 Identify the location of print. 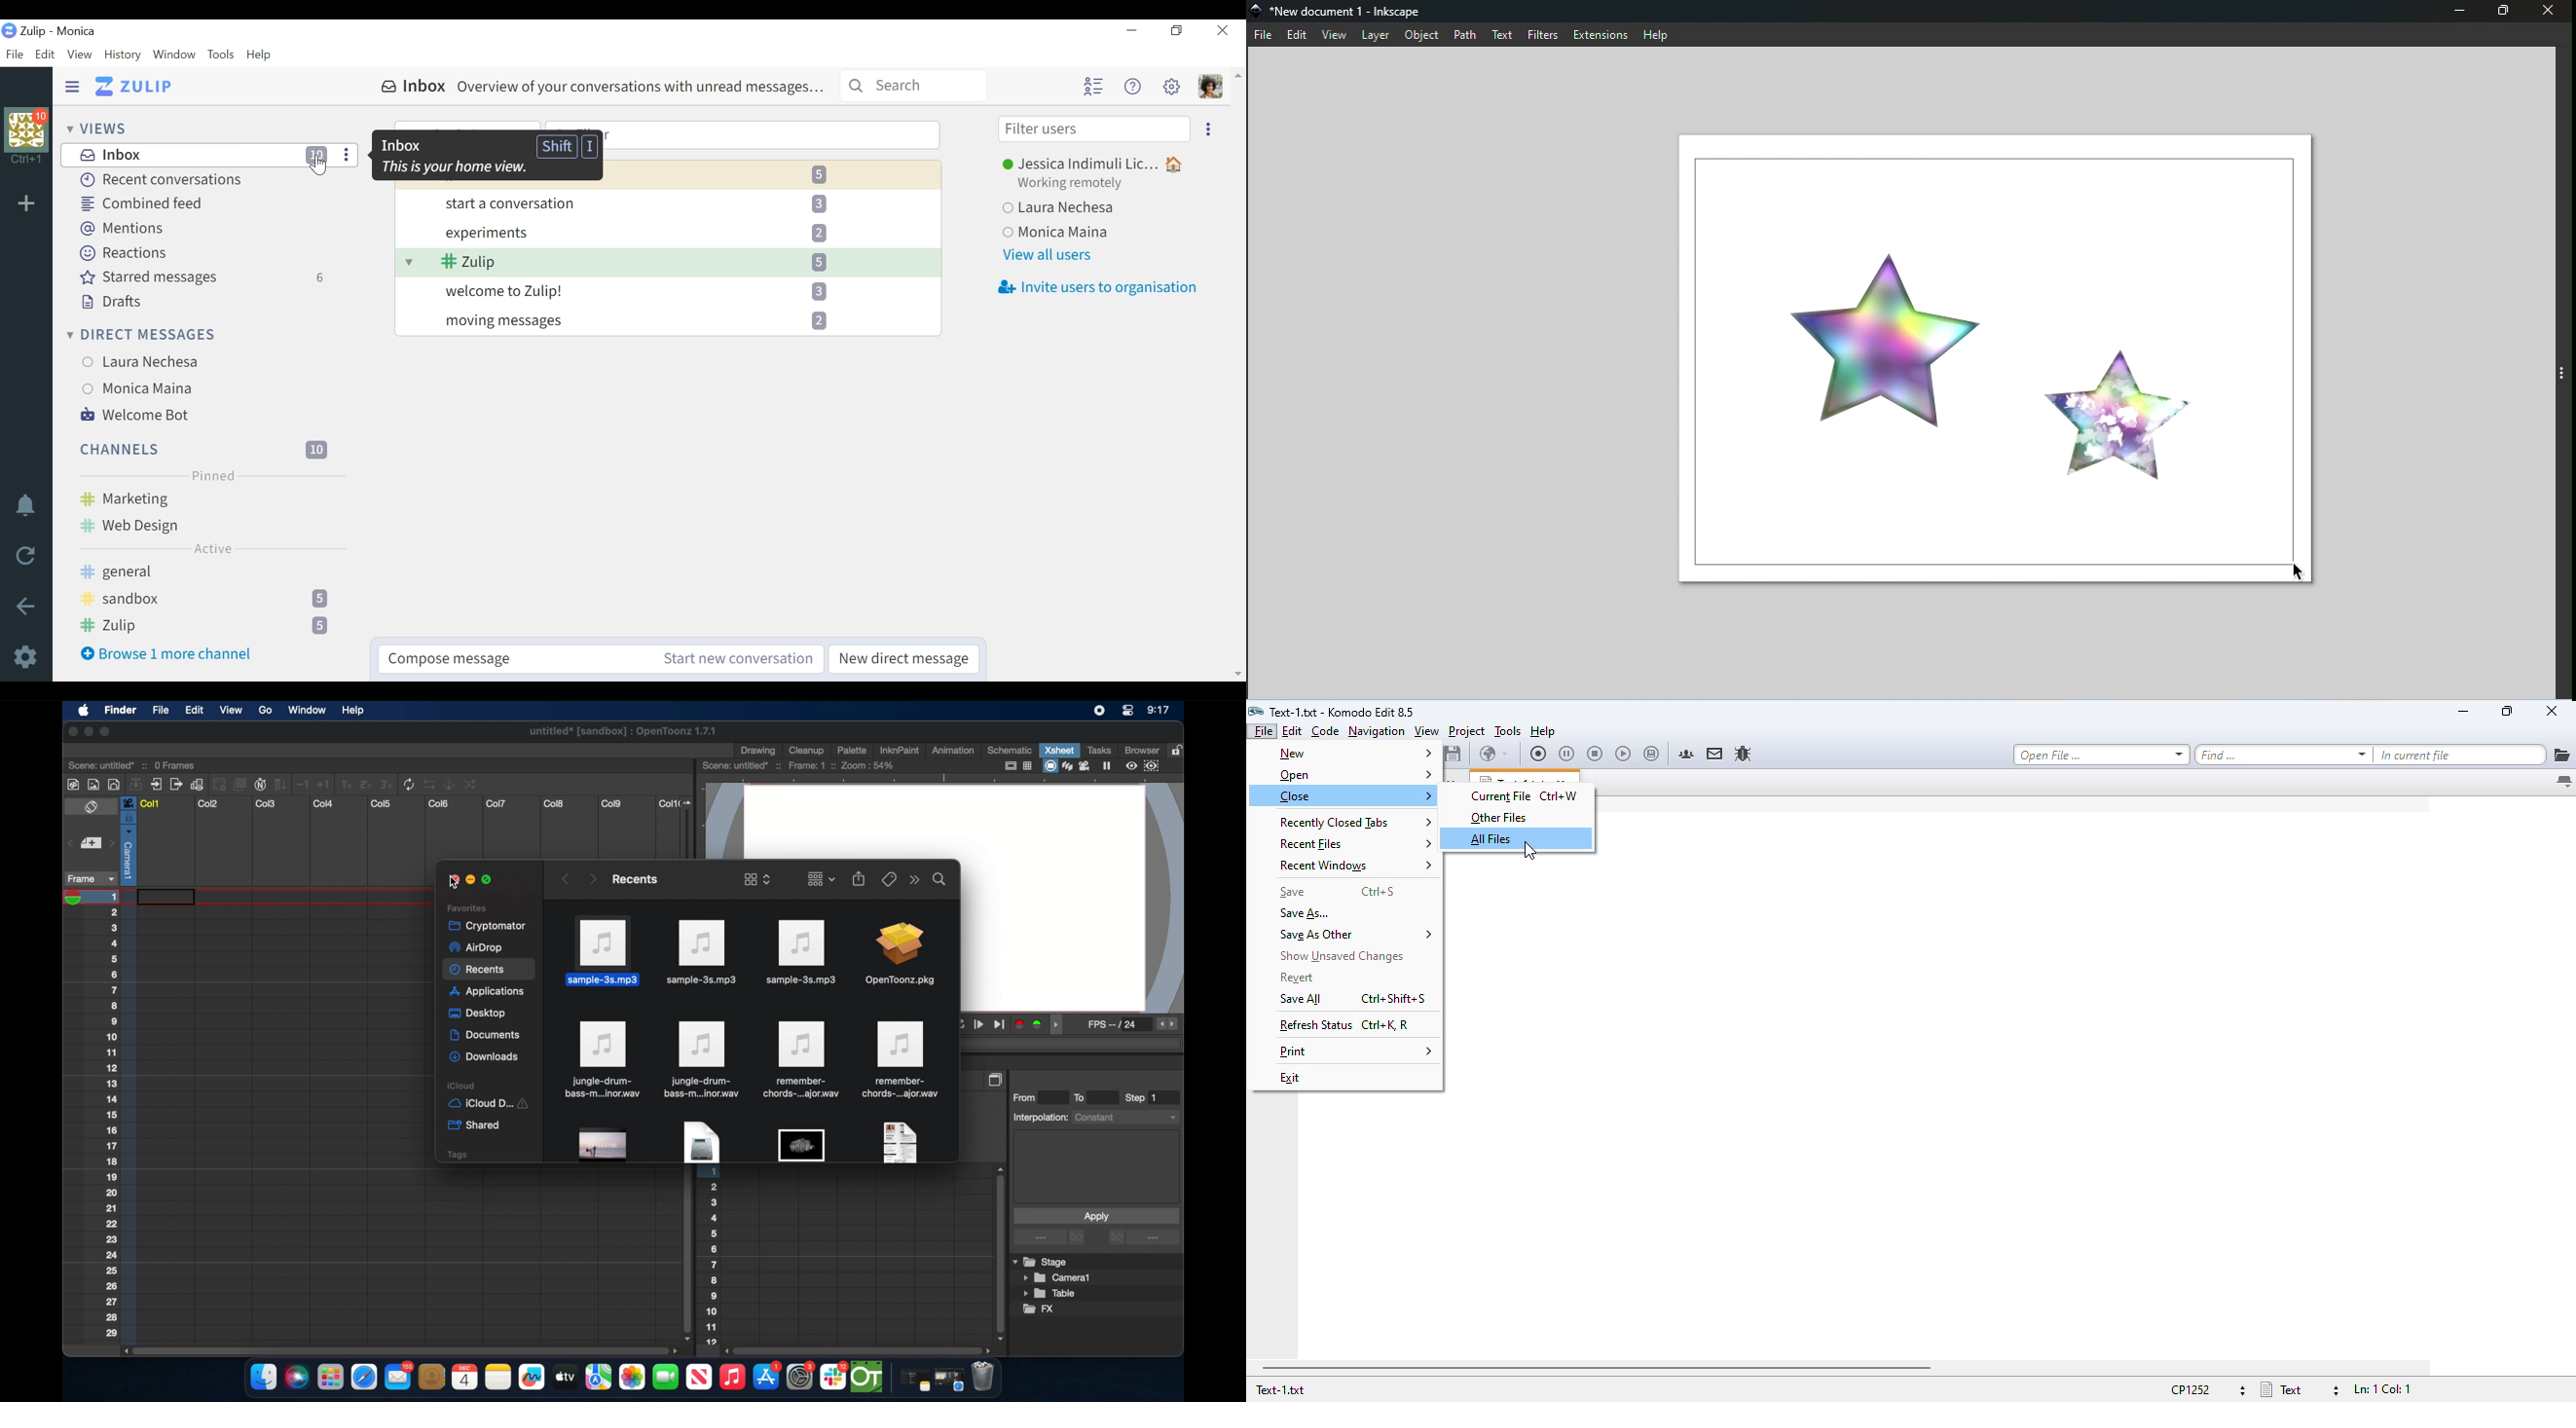
(1355, 1052).